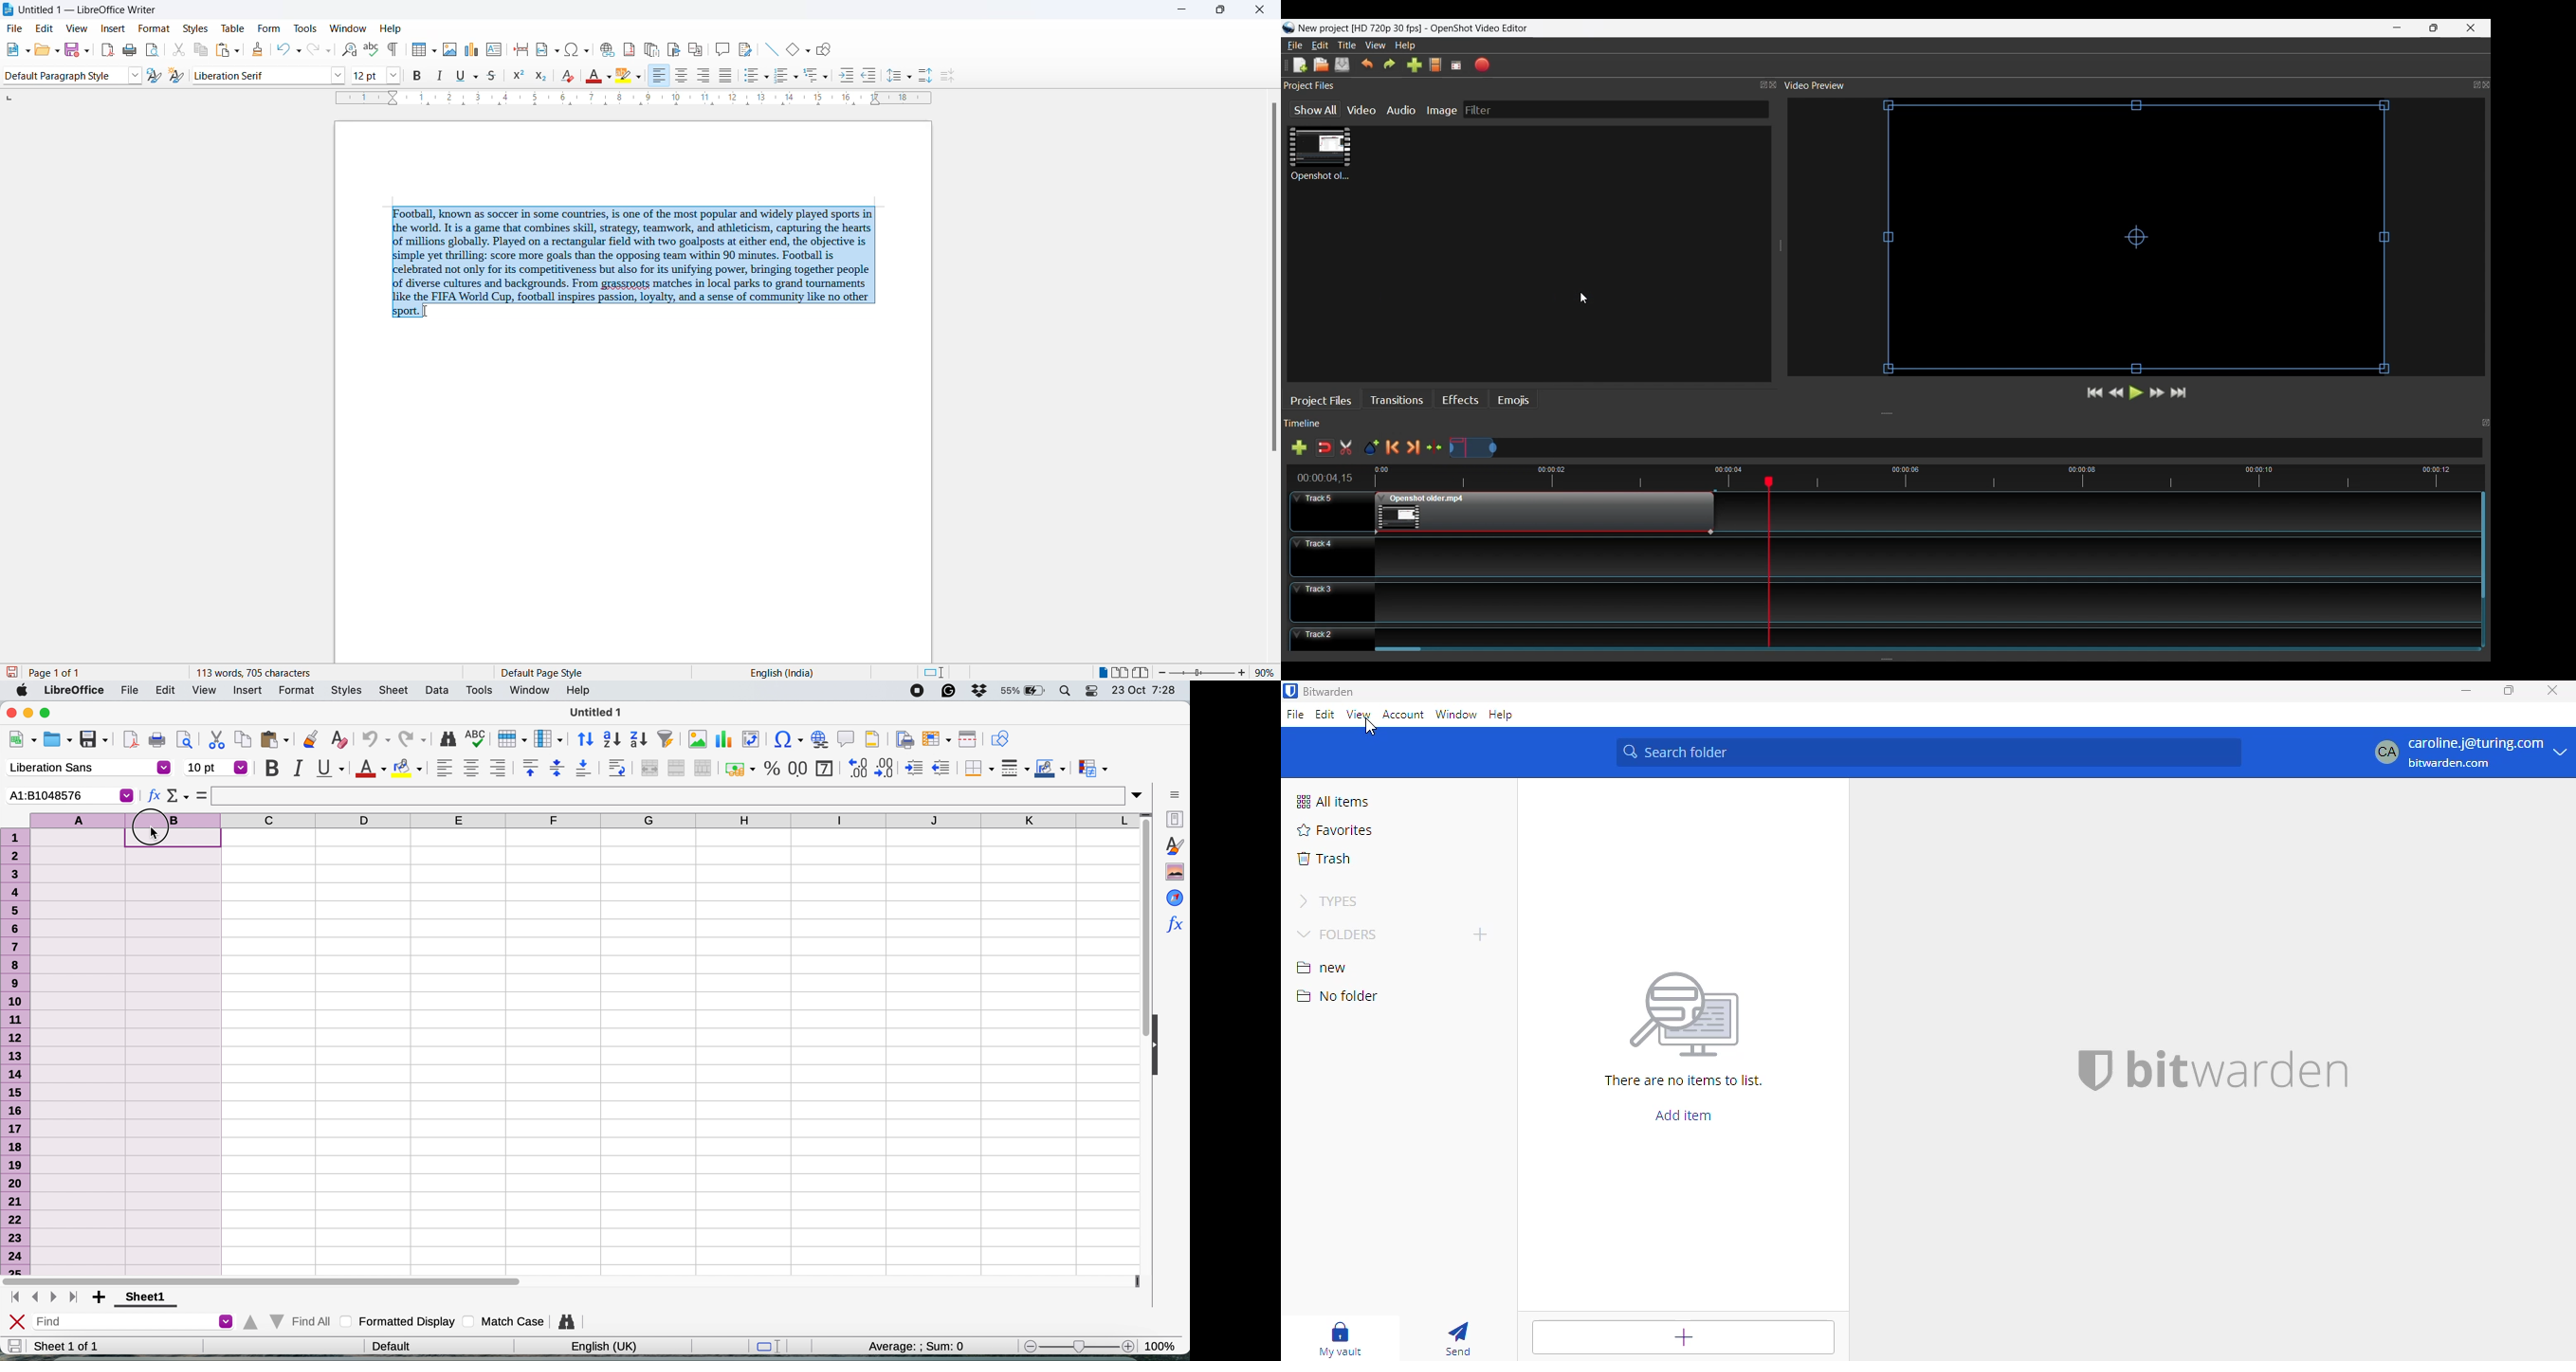  Describe the element at coordinates (2553, 689) in the screenshot. I see `close` at that location.